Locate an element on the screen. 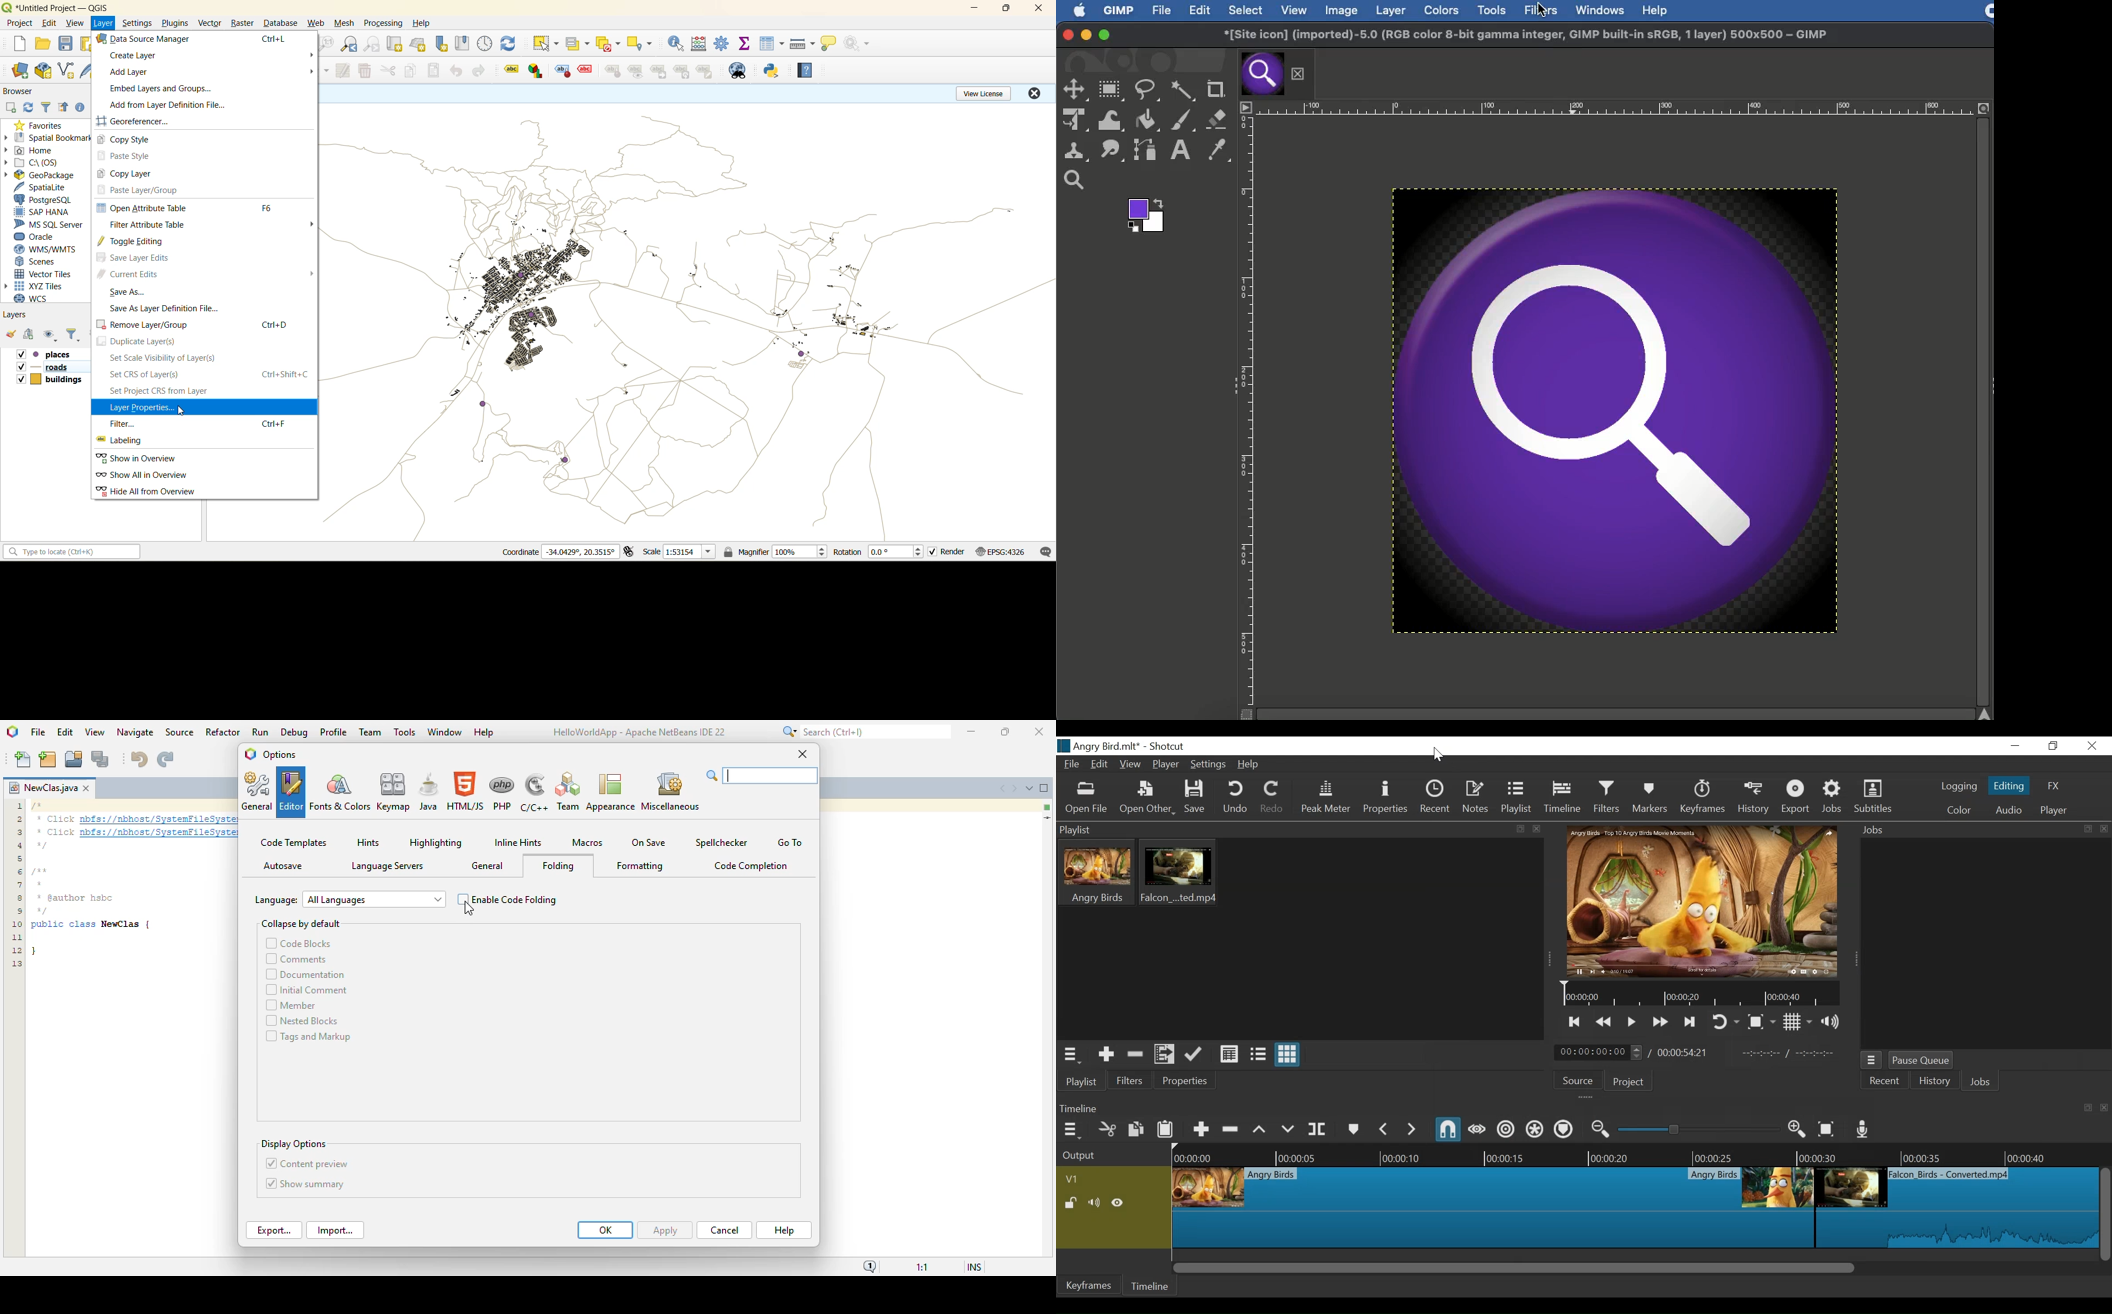 This screenshot has height=1316, width=2128. cancel is located at coordinates (724, 1231).